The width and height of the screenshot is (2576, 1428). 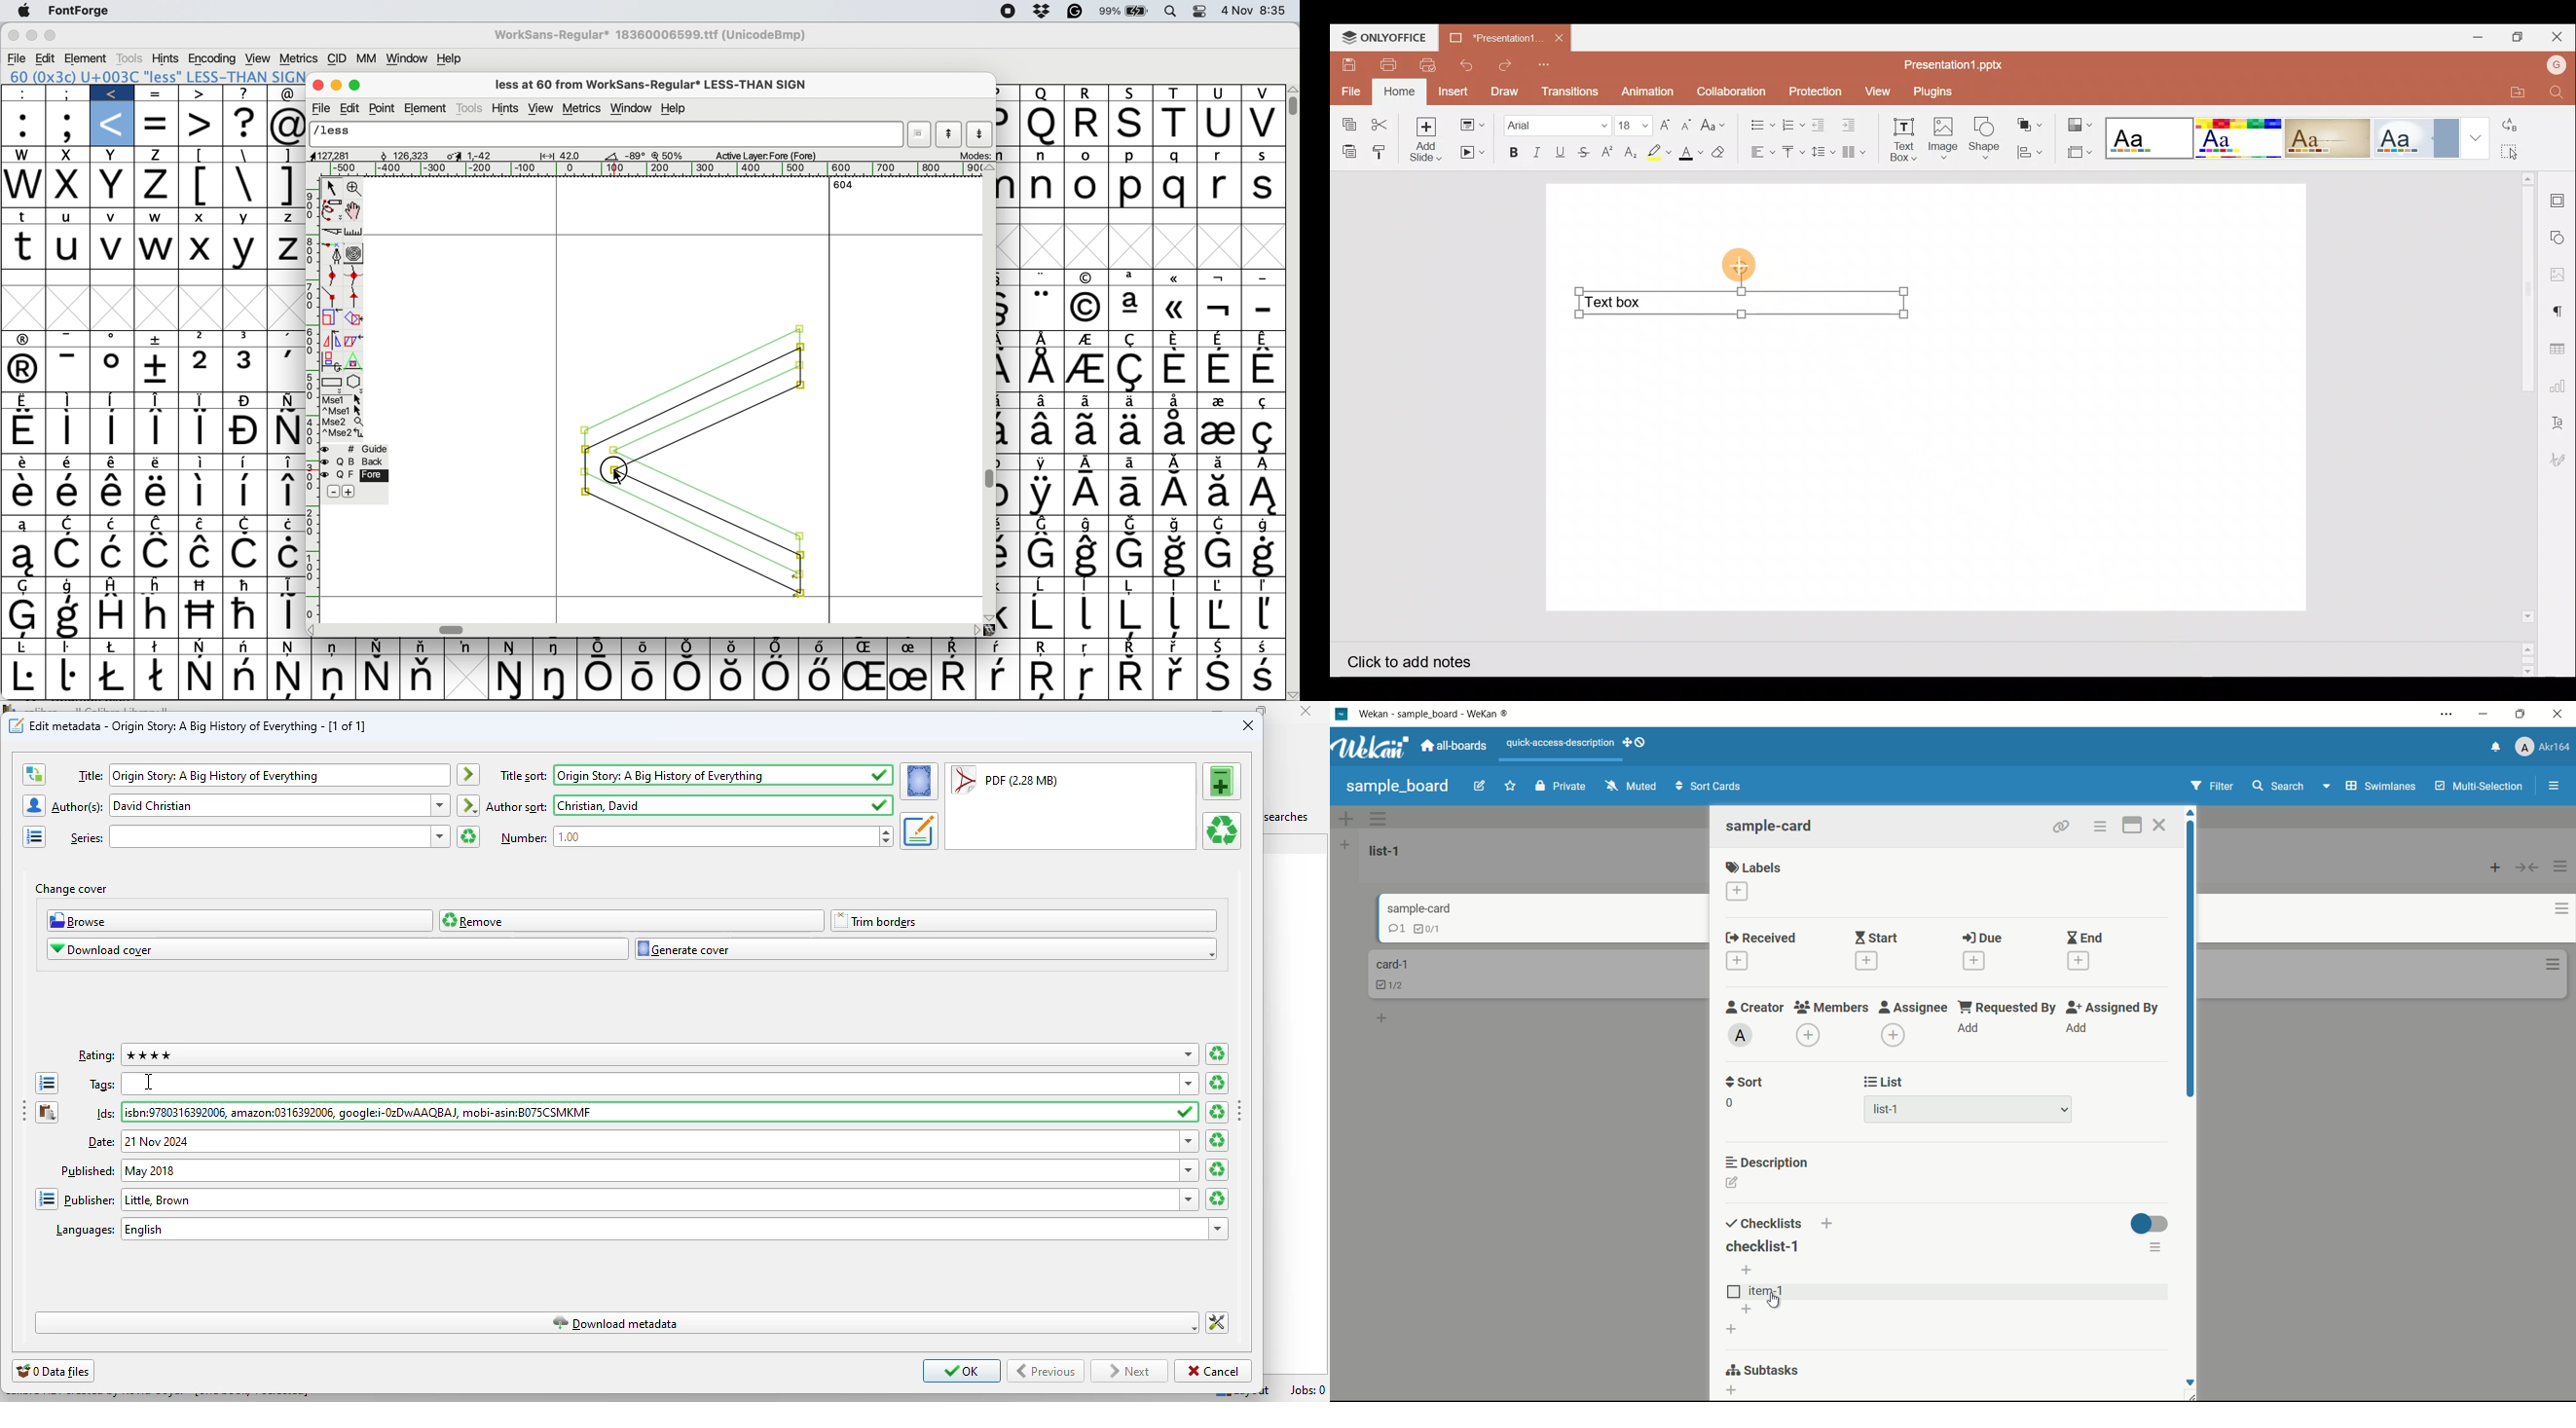 I want to click on Text Art settings, so click(x=2560, y=421).